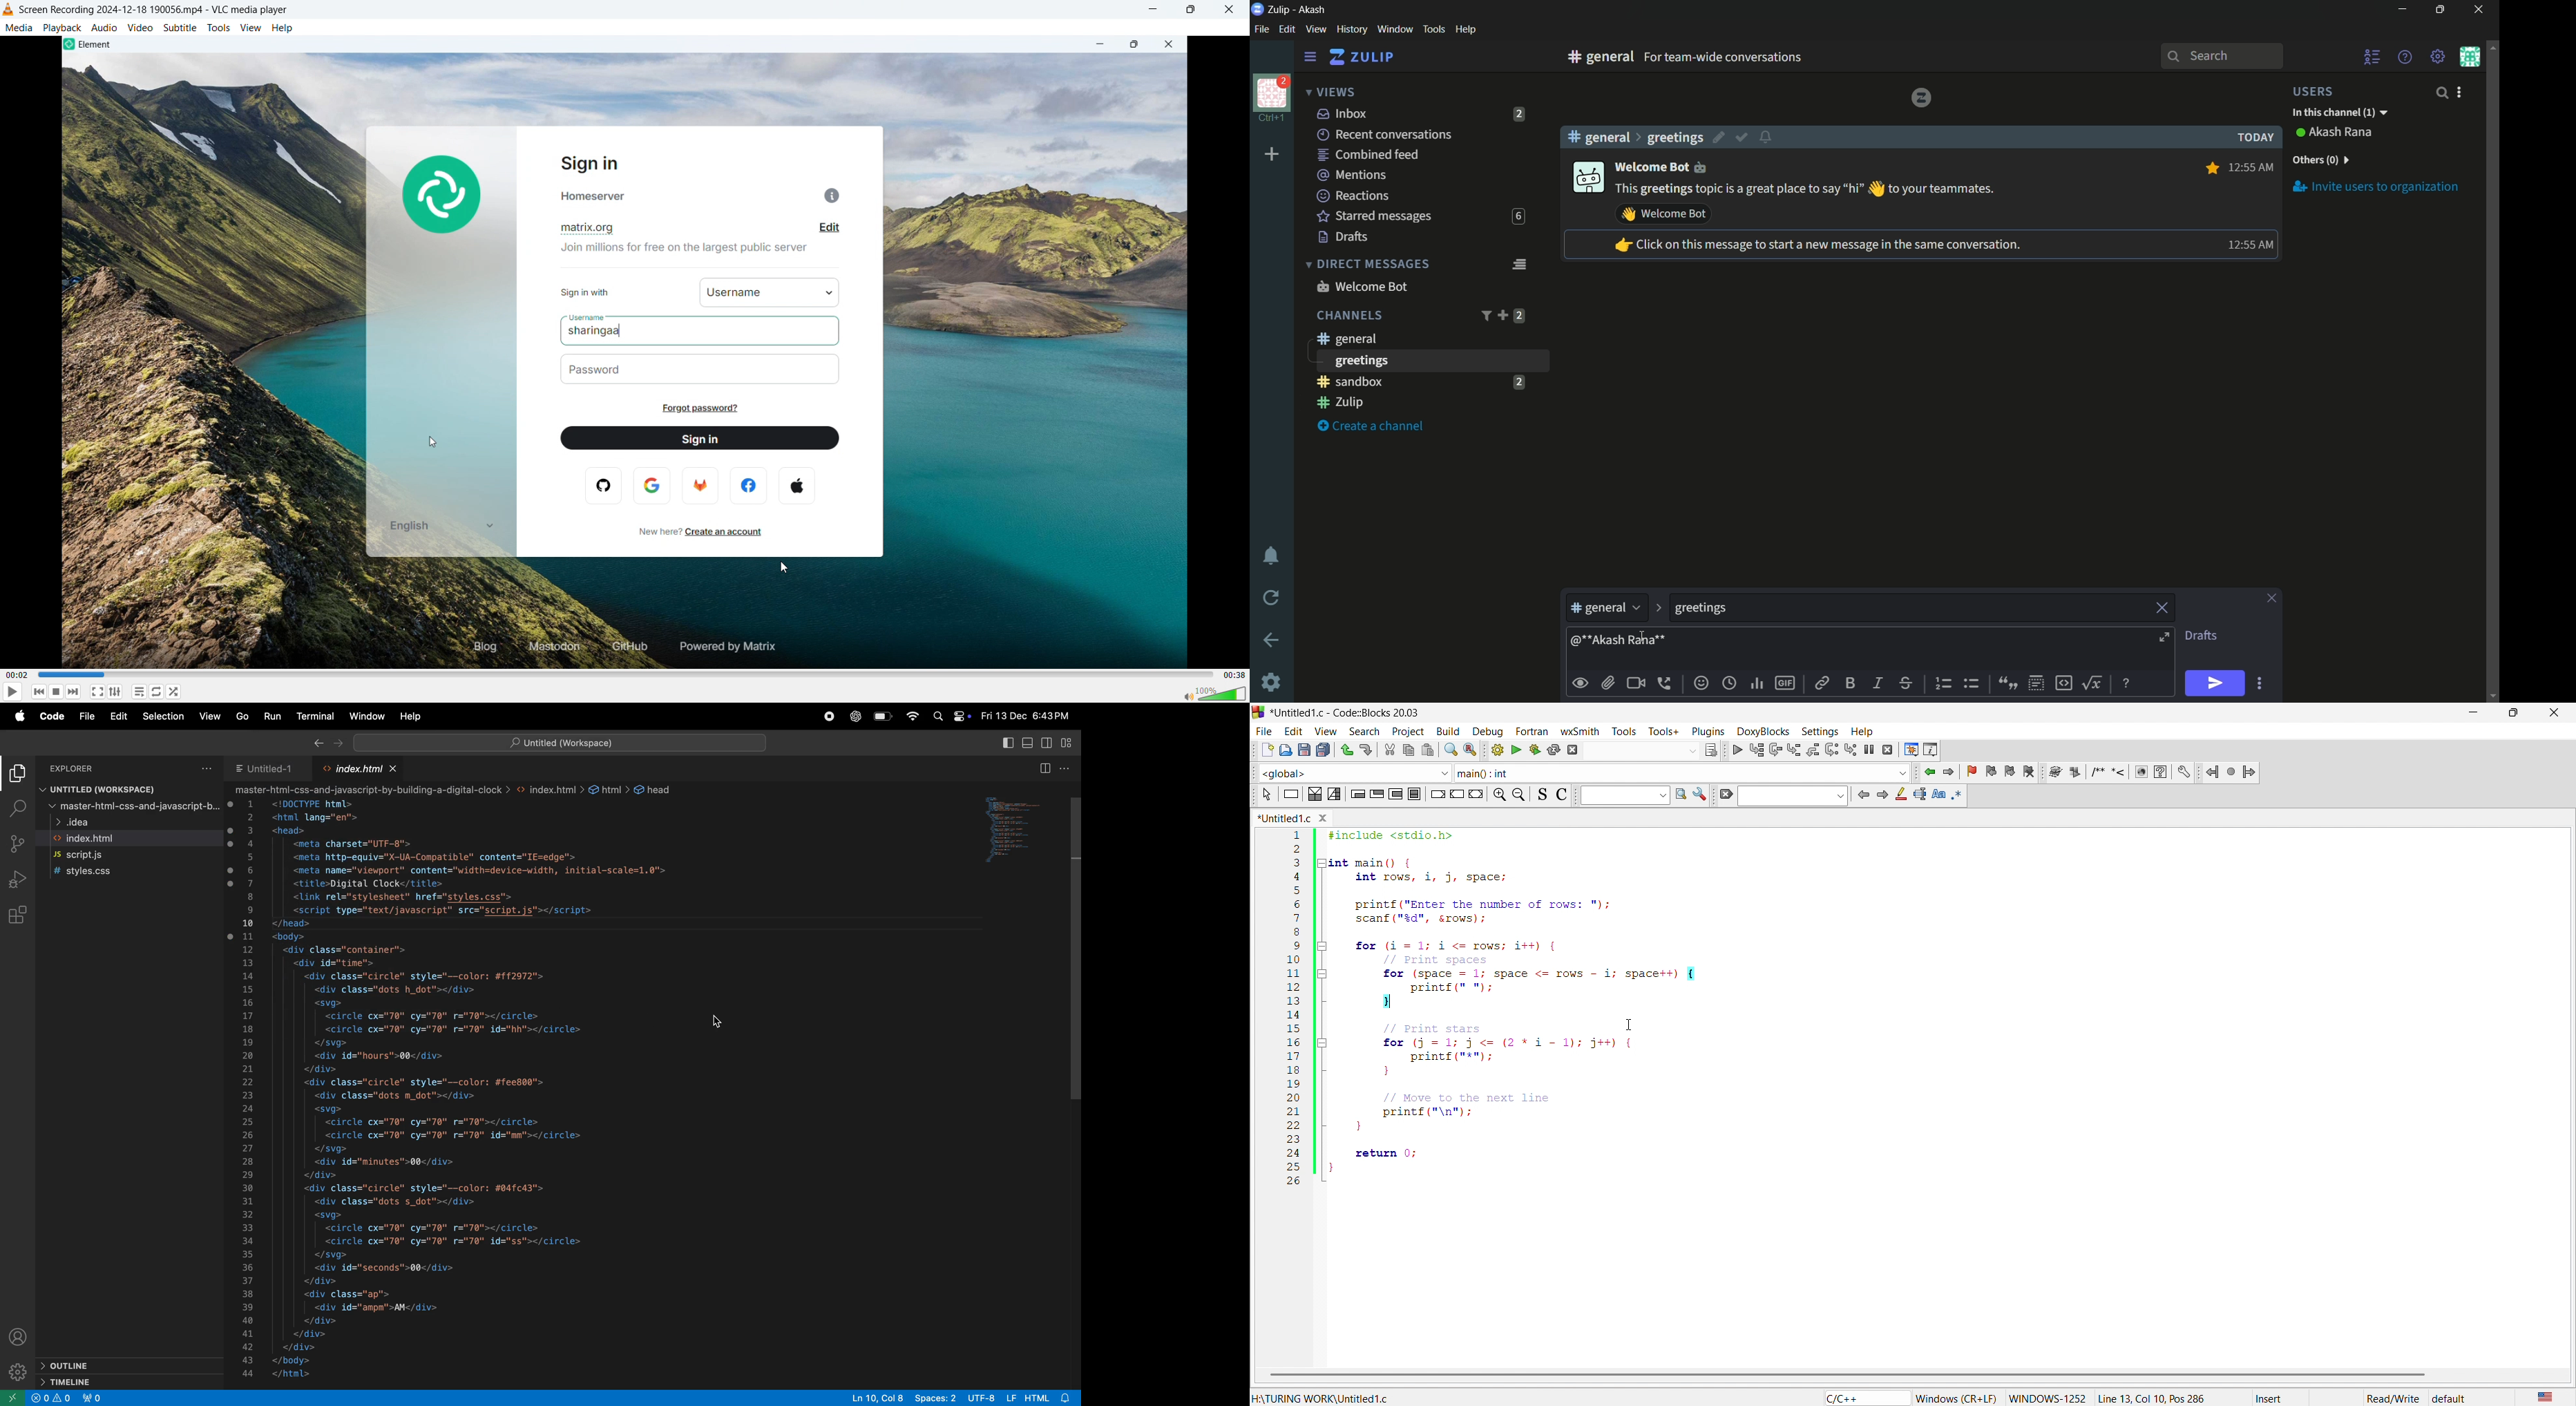 The height and width of the screenshot is (1428, 2576). I want to click on Click on this message to start a new message in the same conversation, so click(1817, 246).